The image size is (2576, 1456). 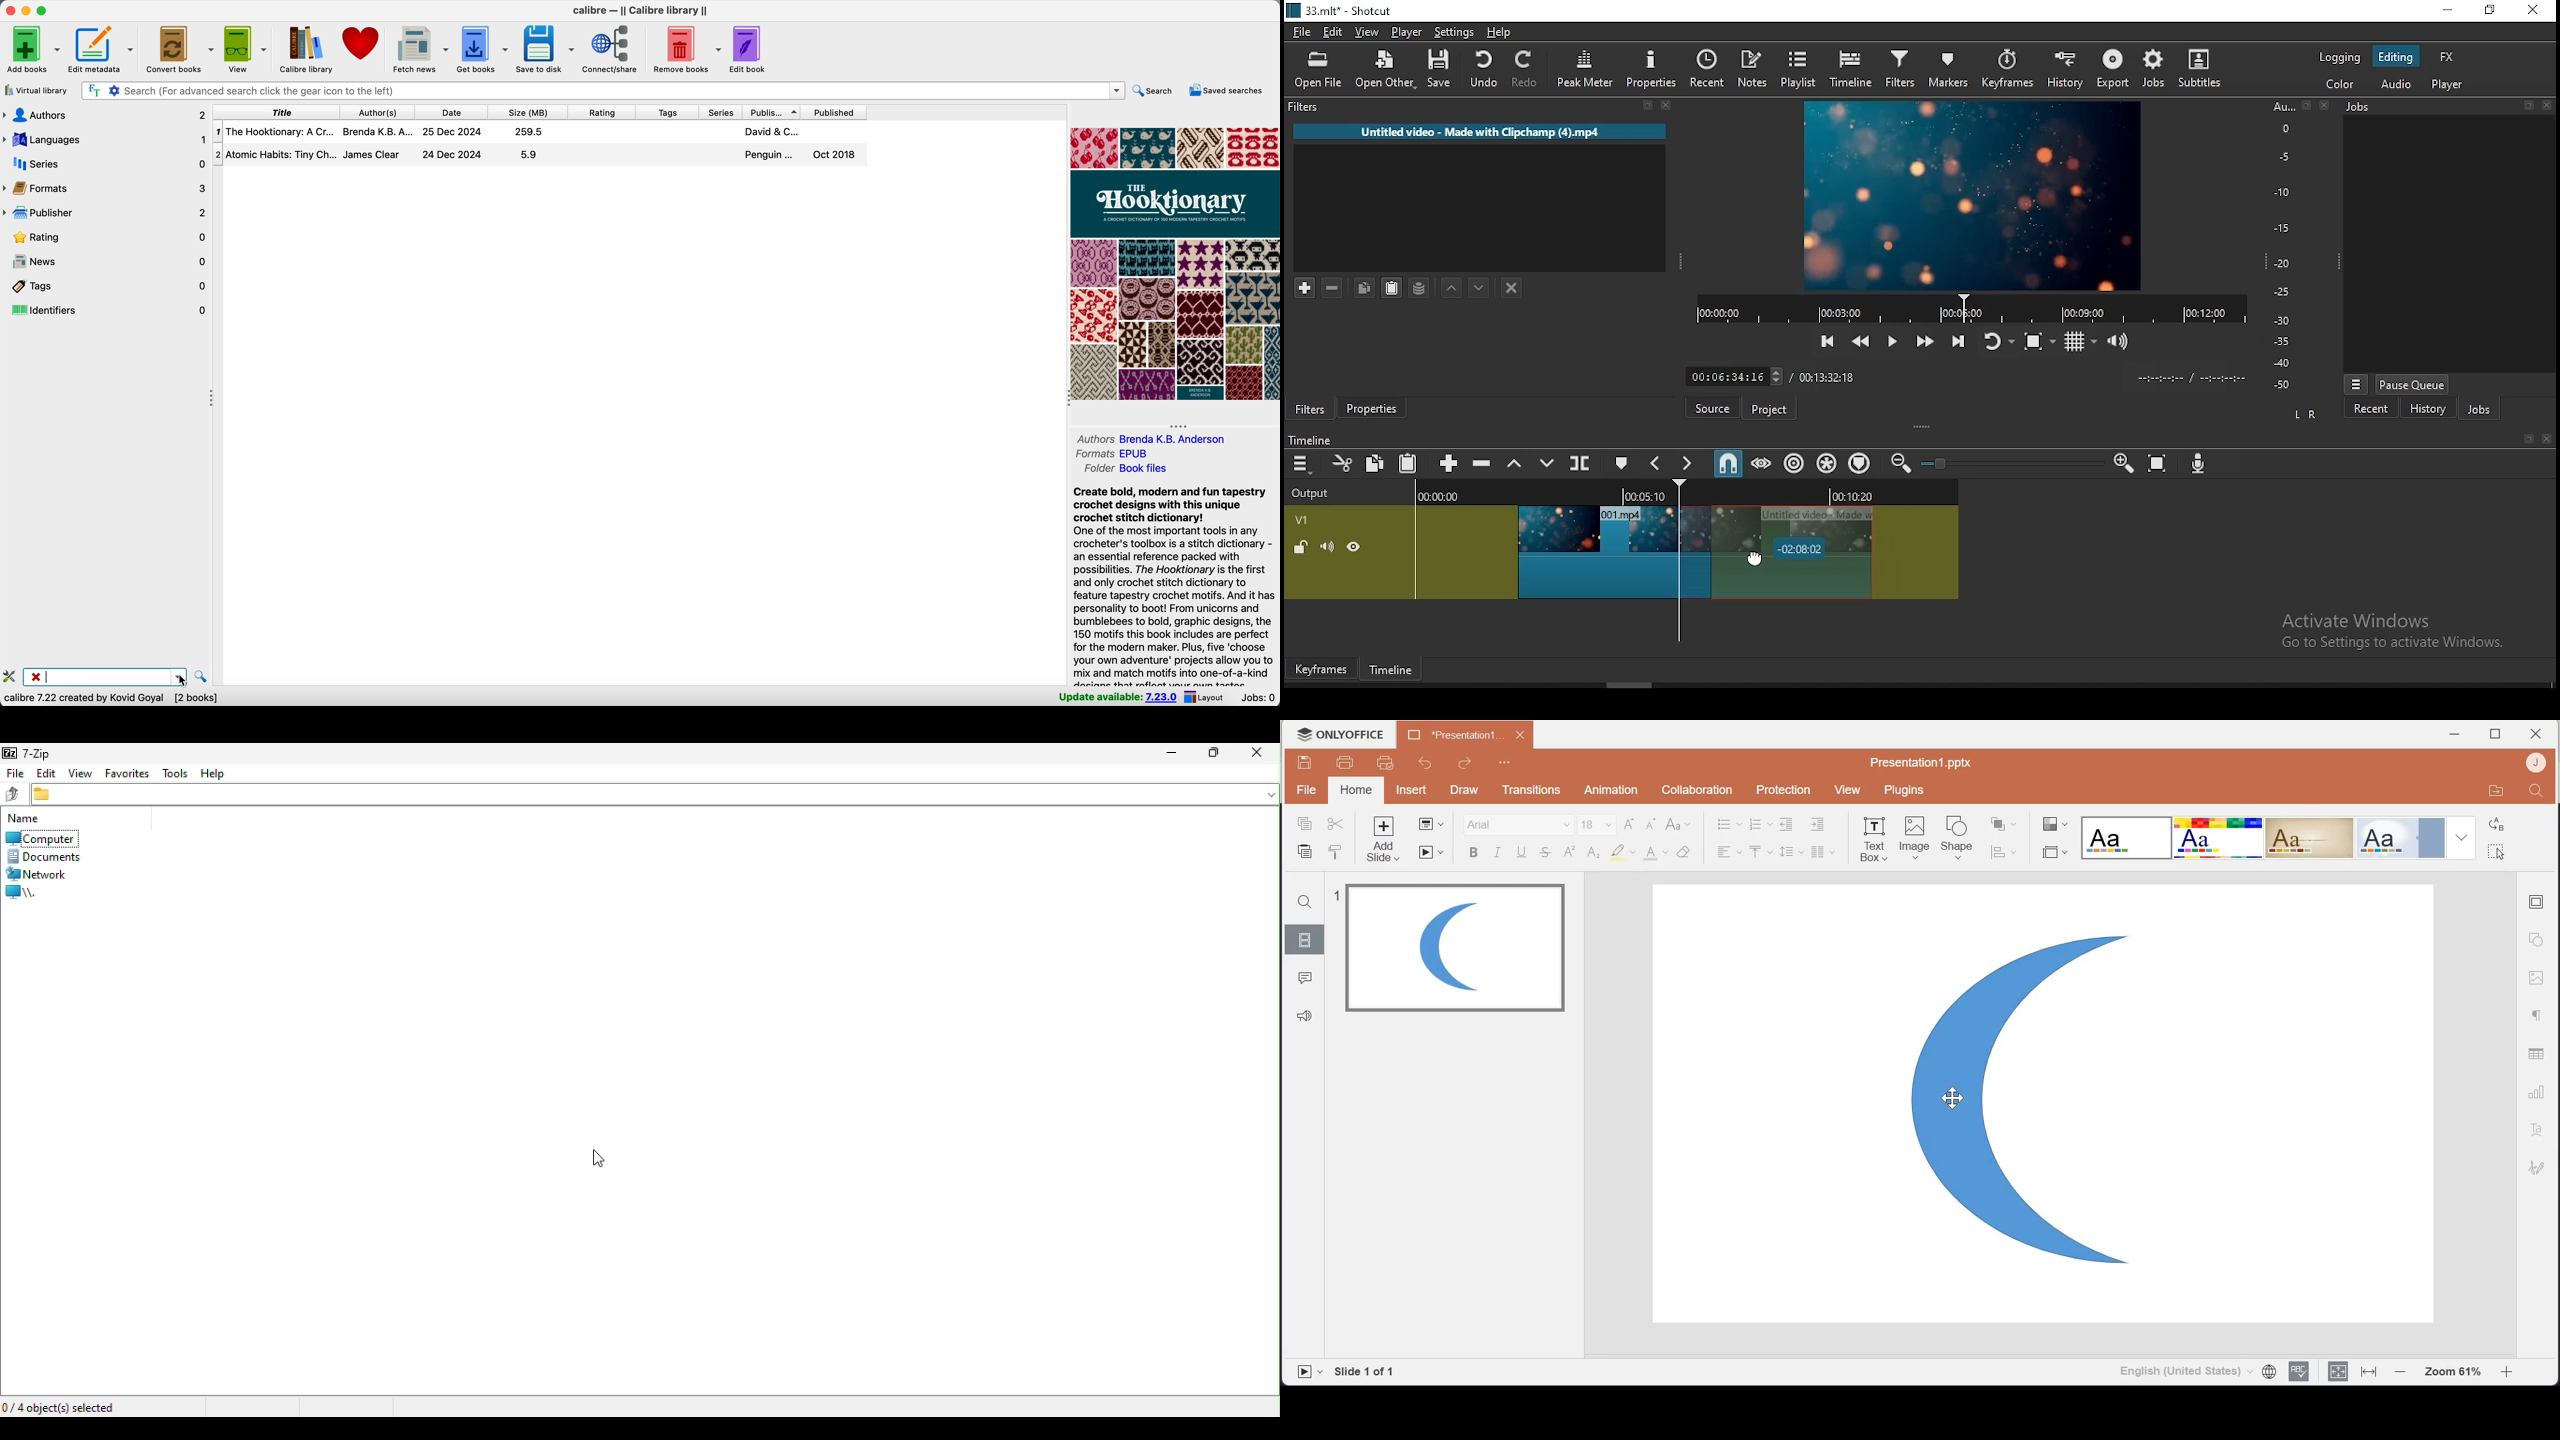 I want to click on move filter down, so click(x=1480, y=286).